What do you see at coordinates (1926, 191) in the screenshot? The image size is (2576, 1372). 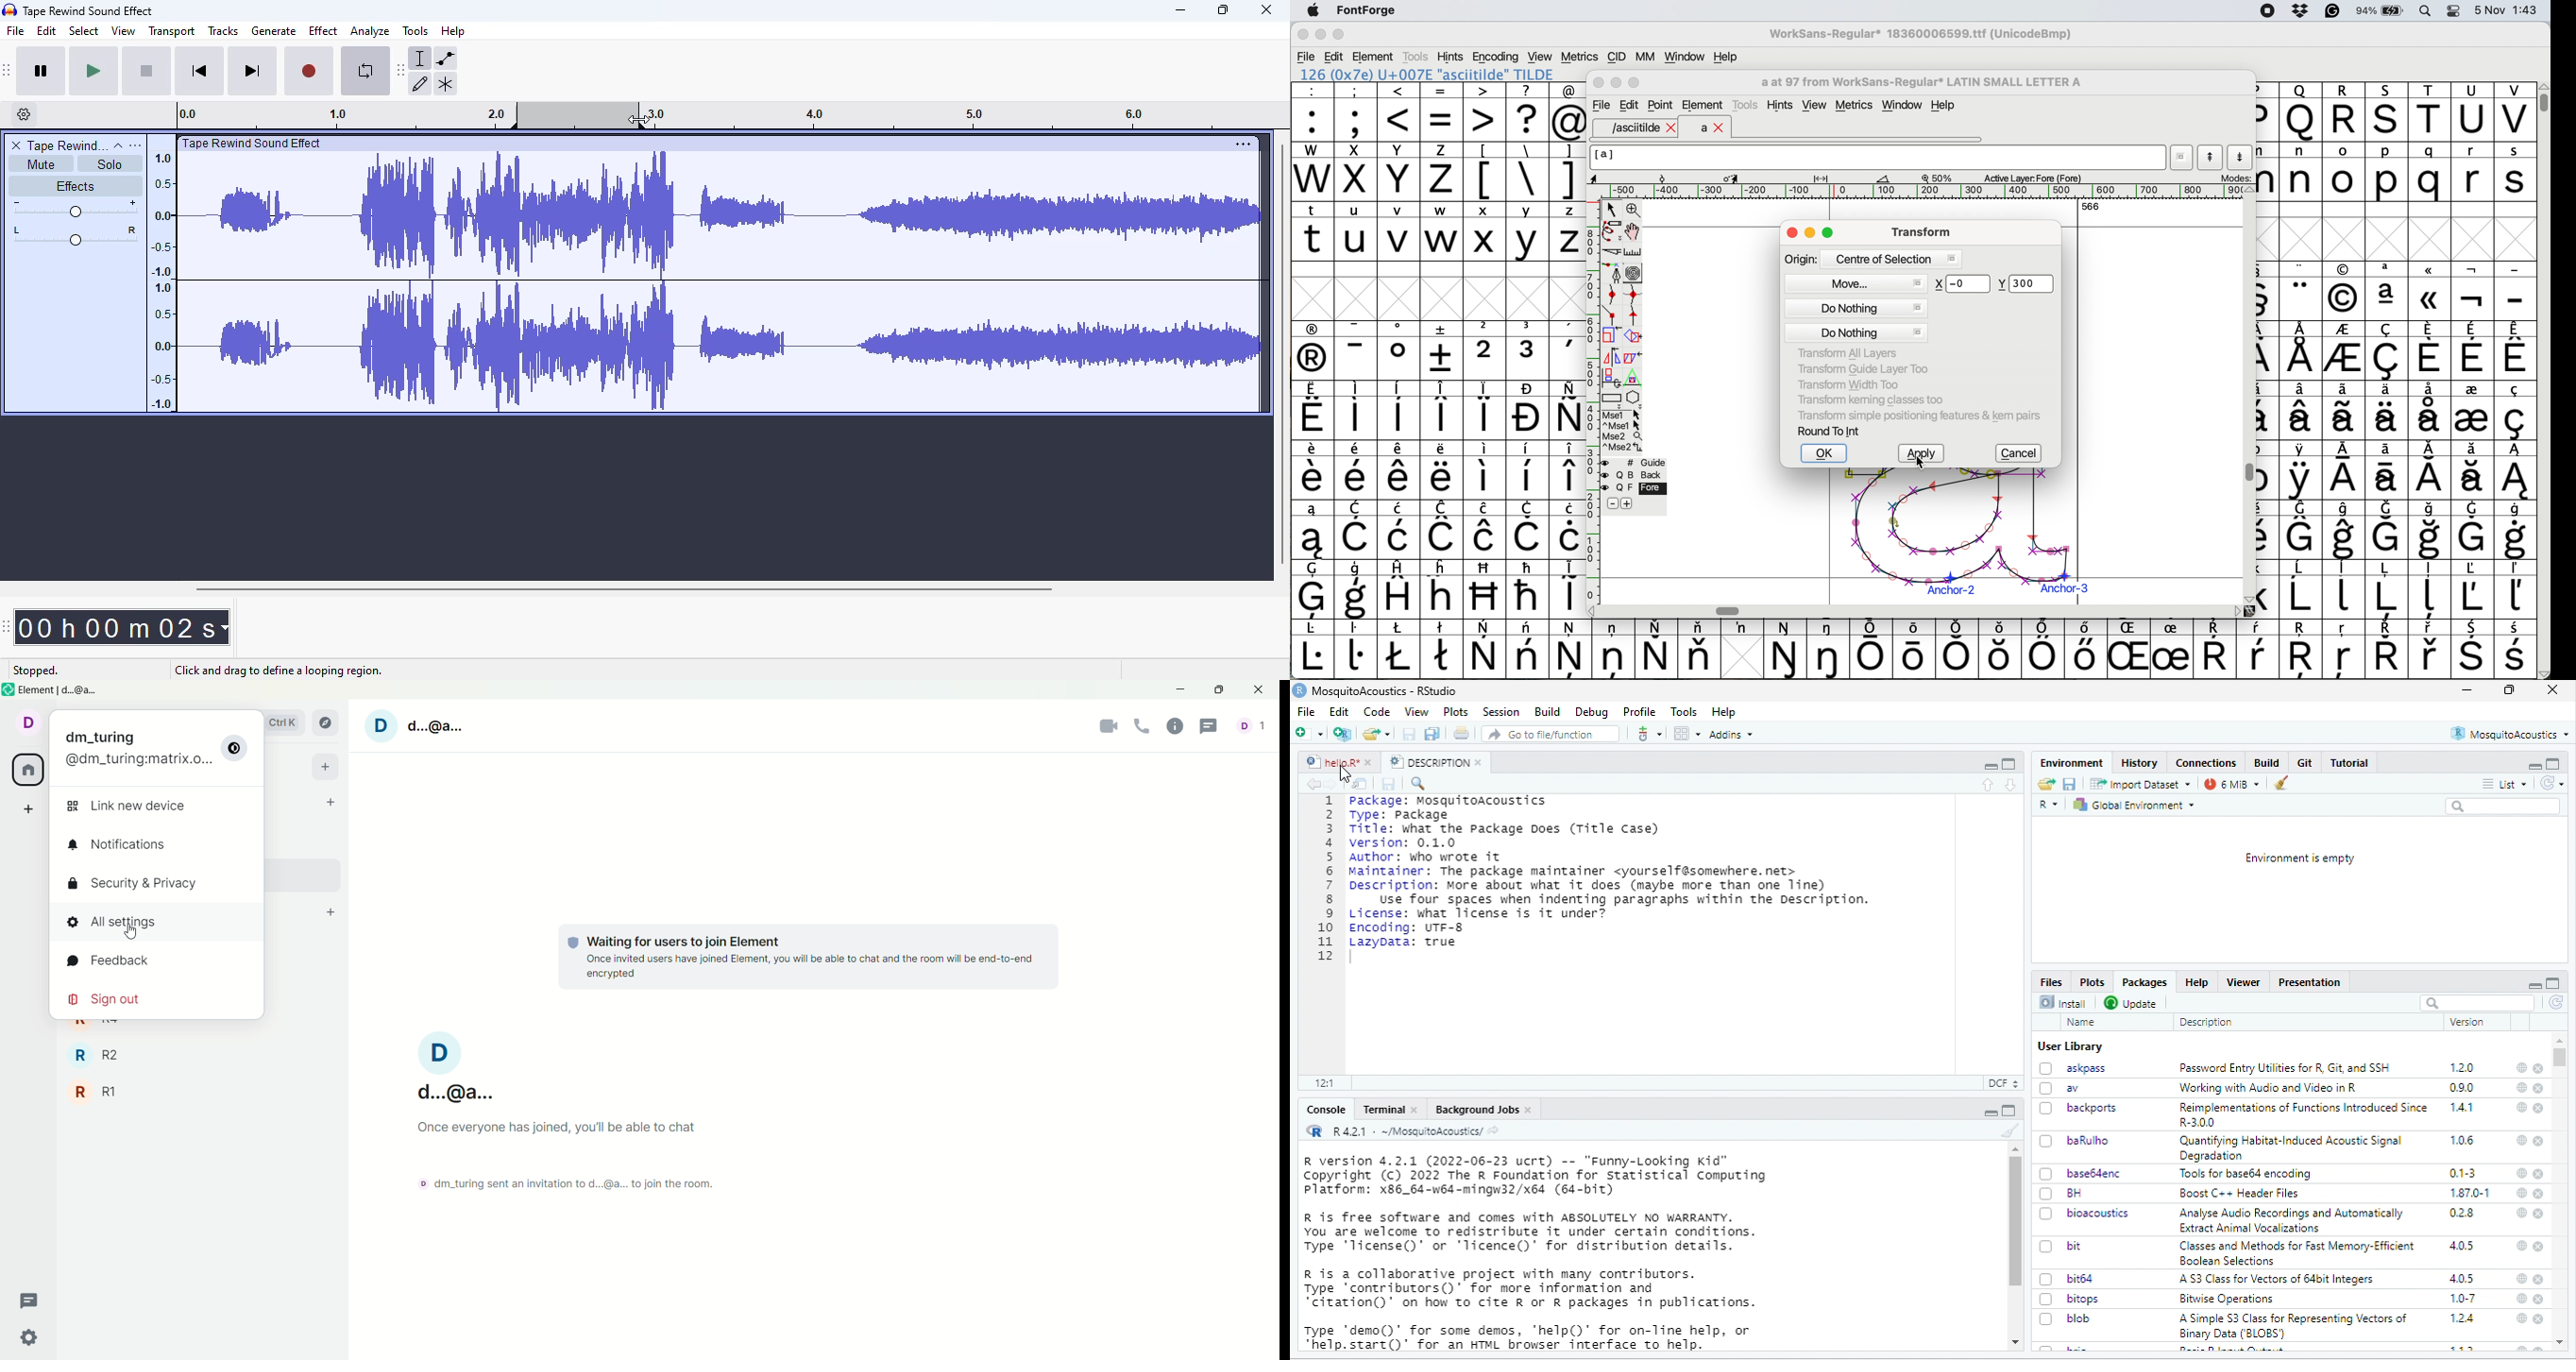 I see `horizontal scale` at bounding box center [1926, 191].